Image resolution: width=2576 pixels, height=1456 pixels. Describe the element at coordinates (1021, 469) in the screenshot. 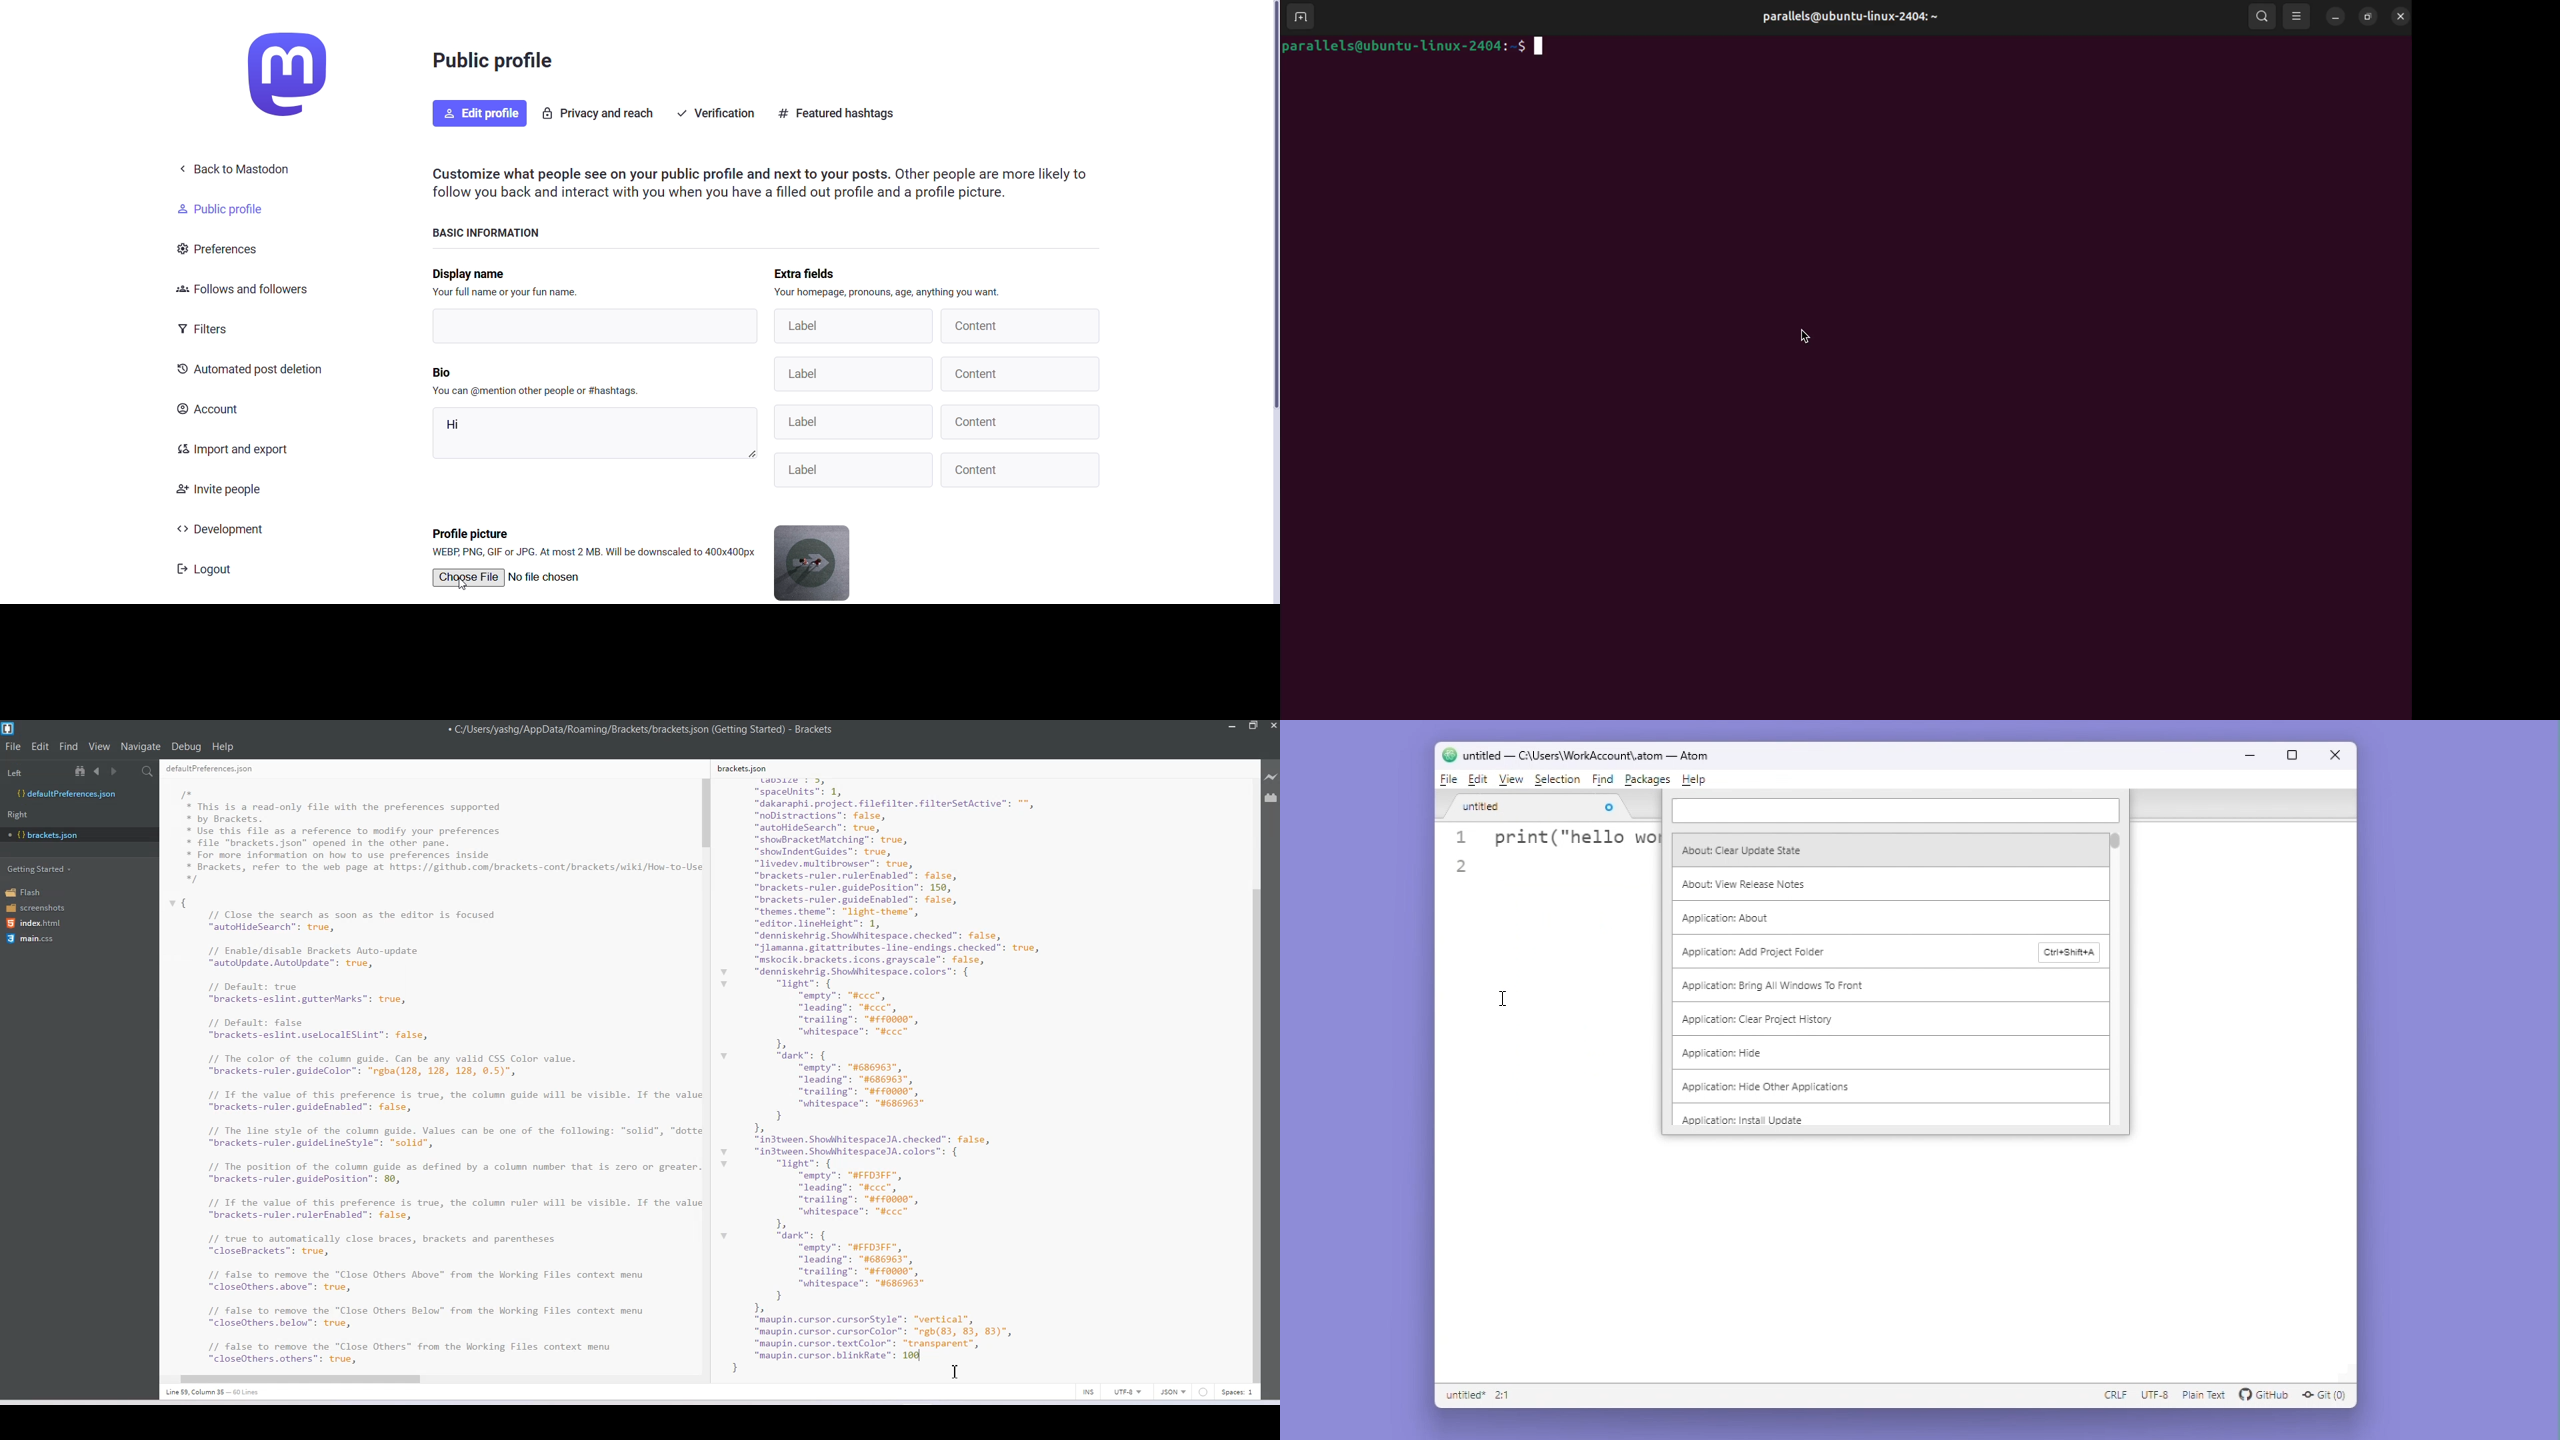

I see `Content` at that location.